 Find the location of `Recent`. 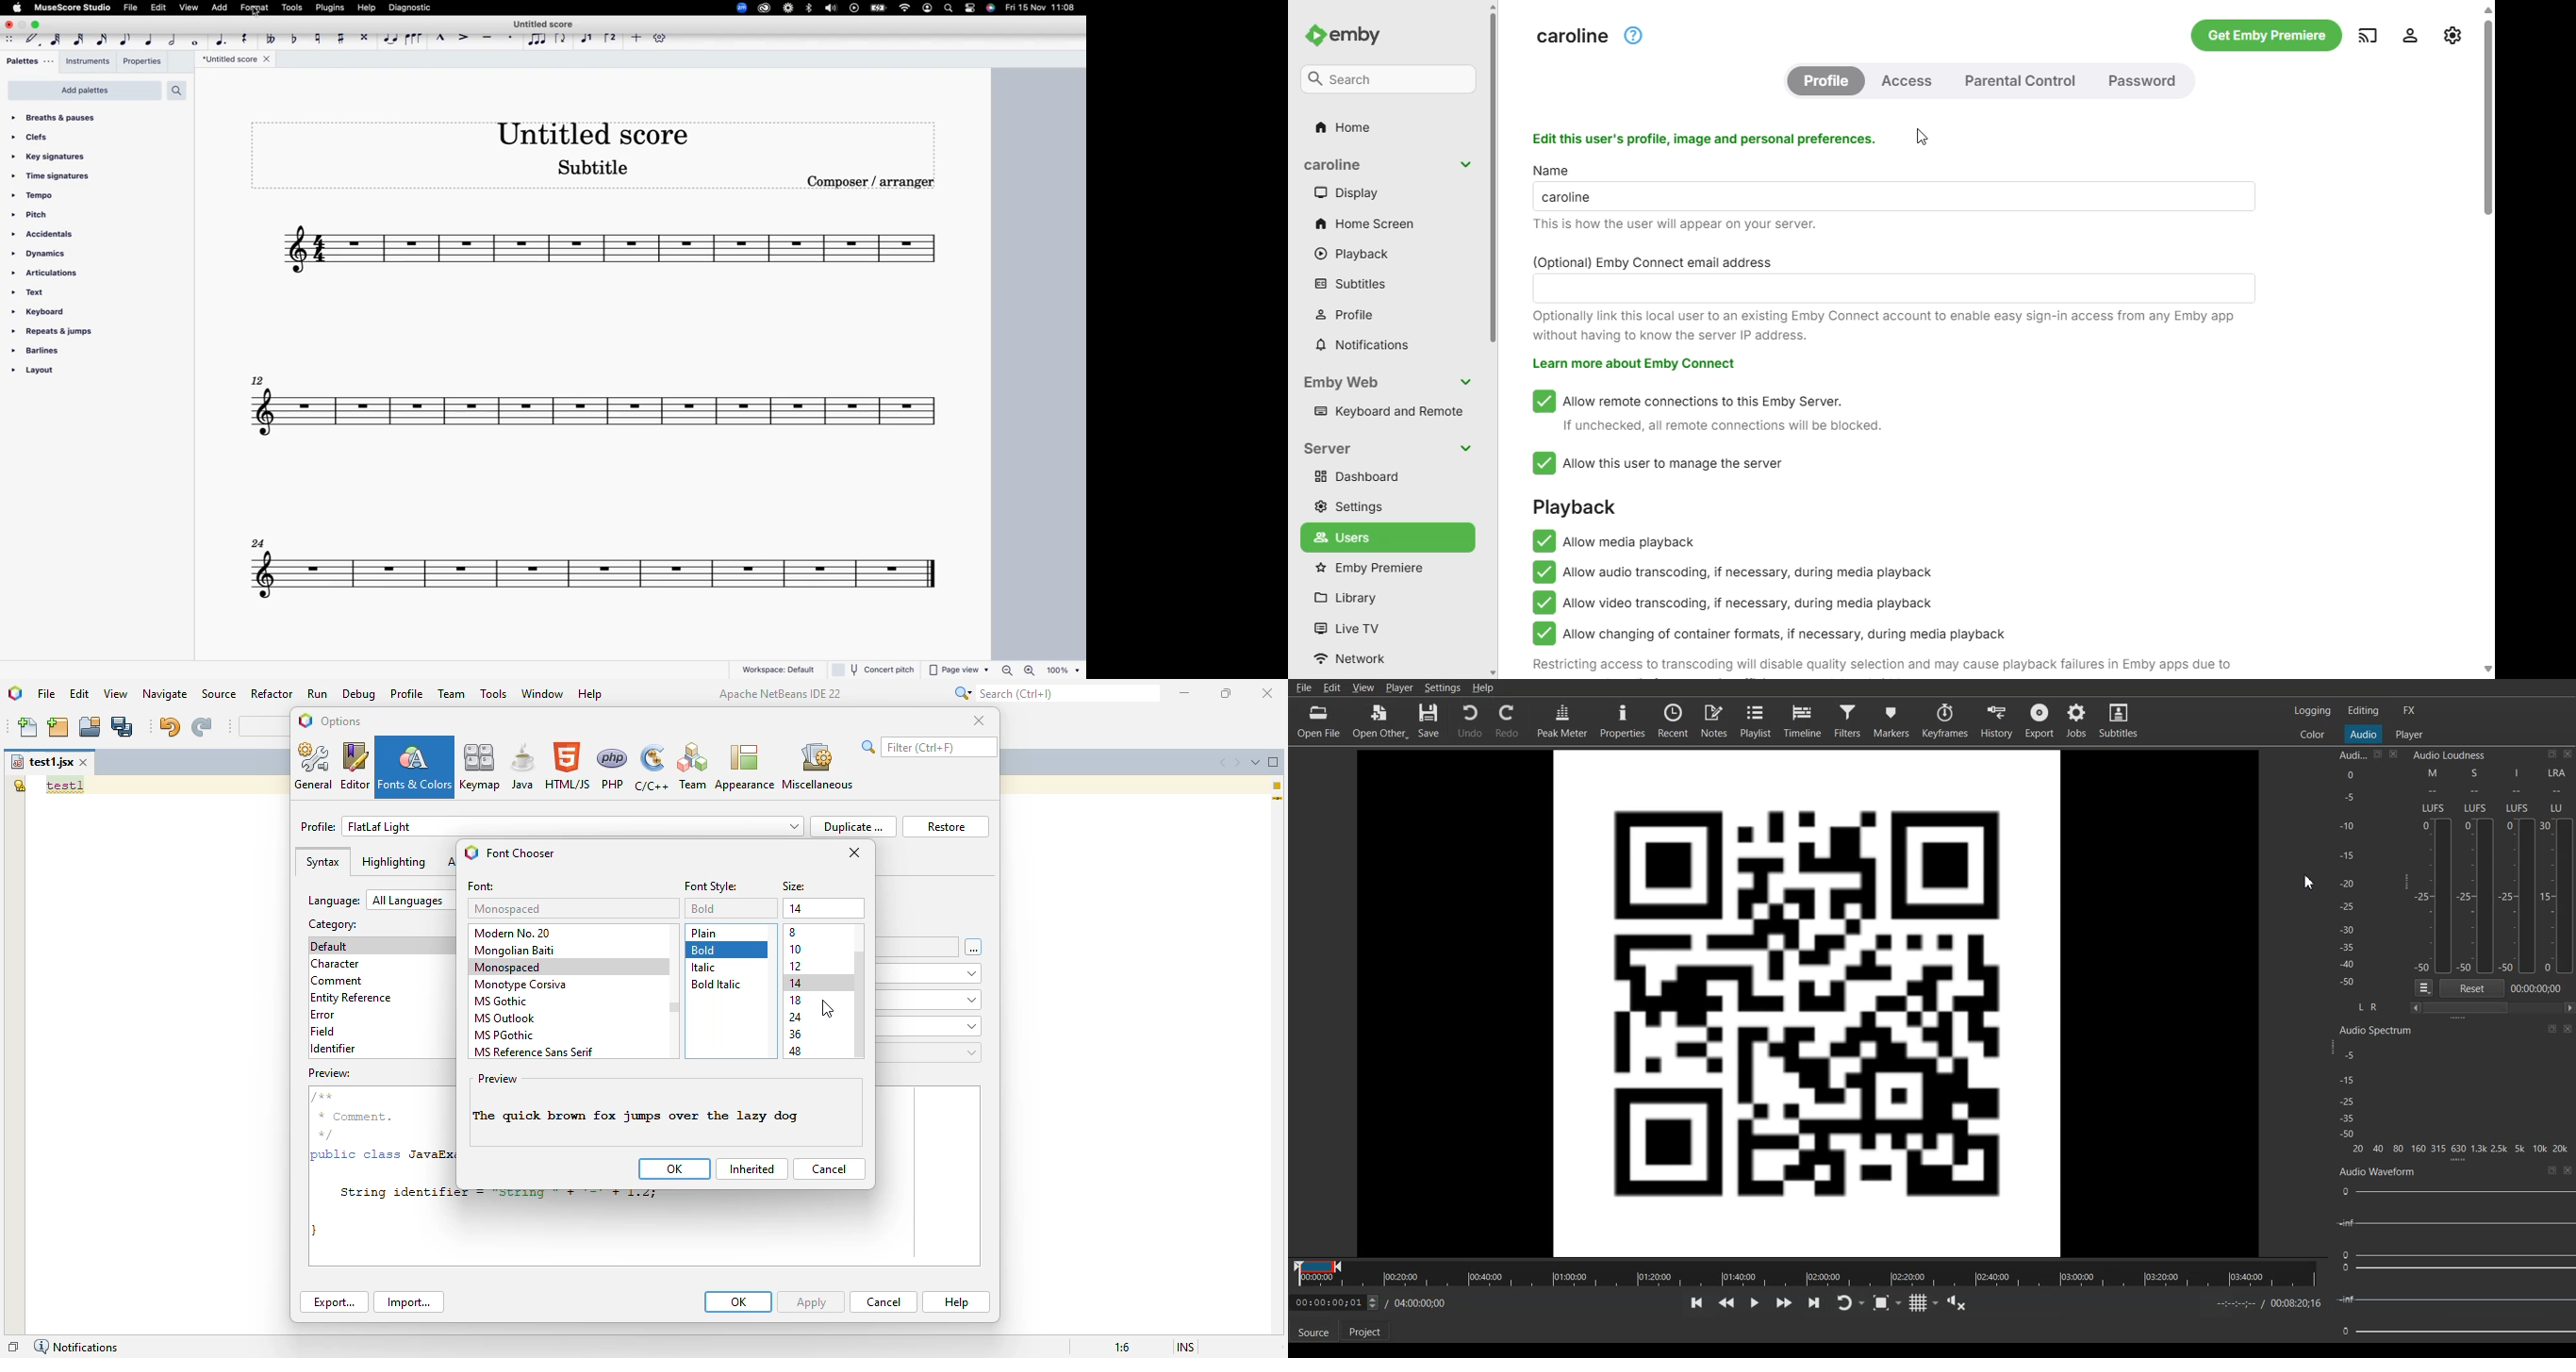

Recent is located at coordinates (1673, 721).